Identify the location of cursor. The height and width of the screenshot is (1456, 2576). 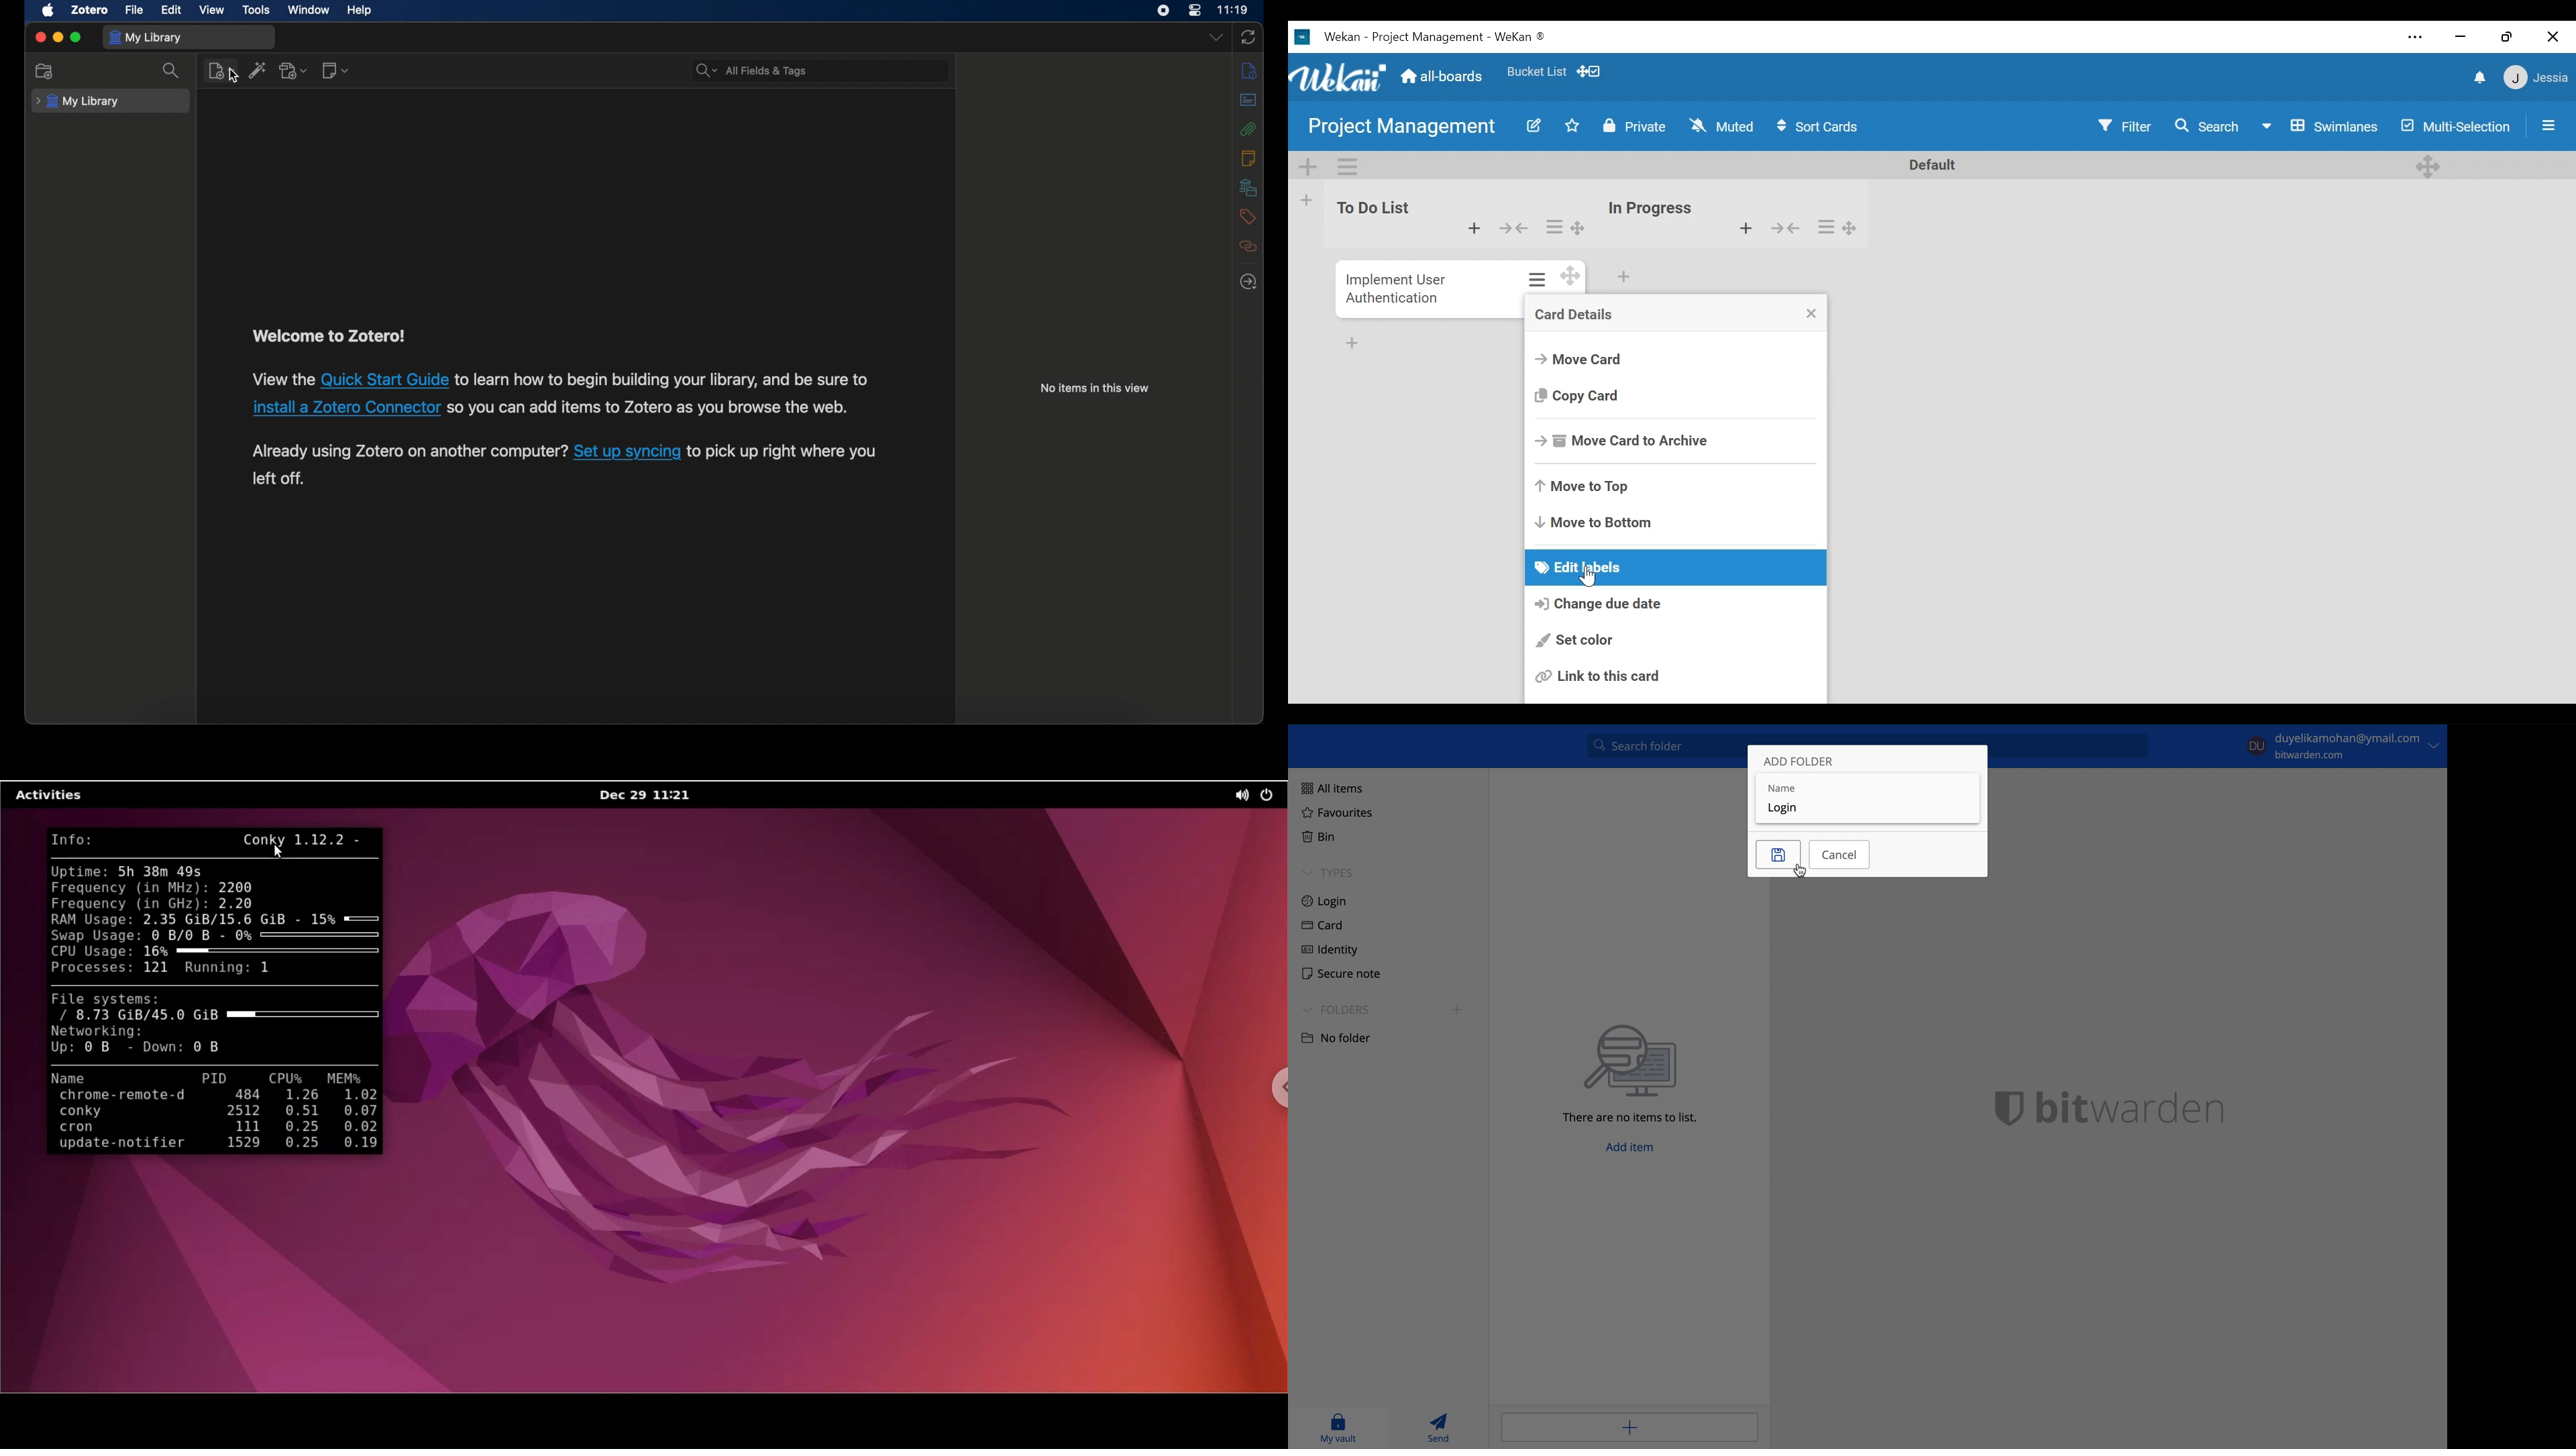
(235, 76).